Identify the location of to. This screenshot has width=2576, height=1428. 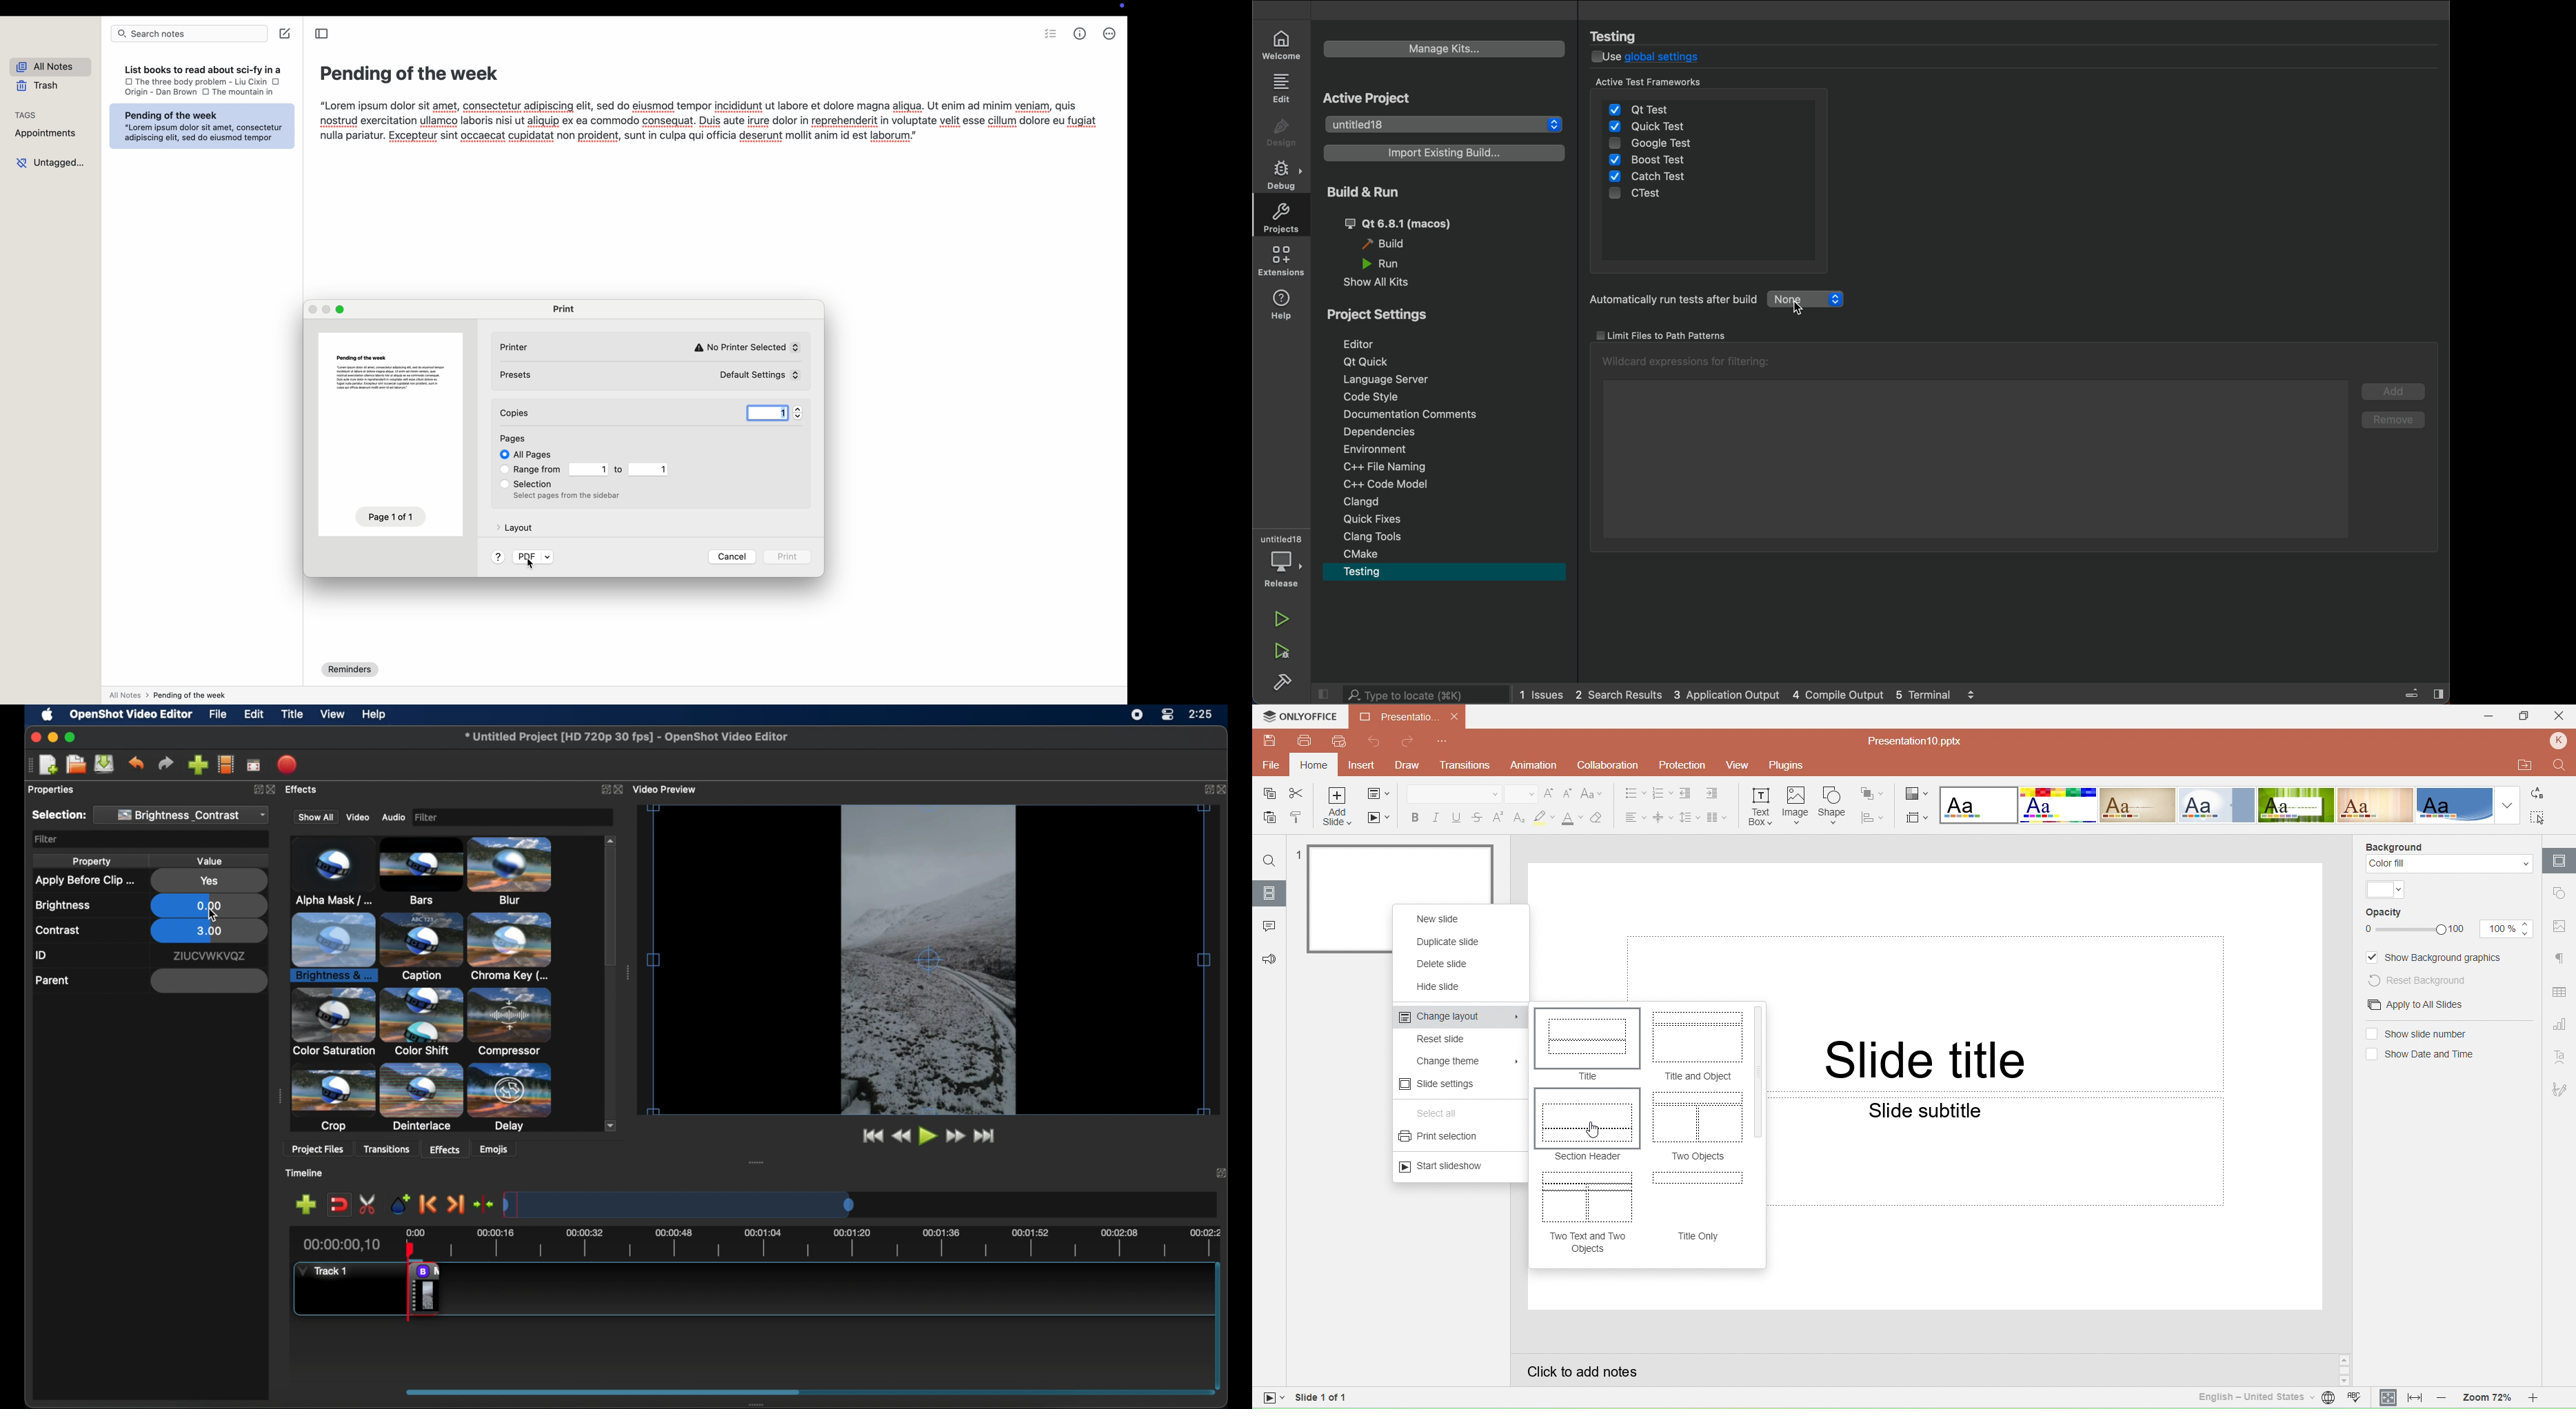
(619, 470).